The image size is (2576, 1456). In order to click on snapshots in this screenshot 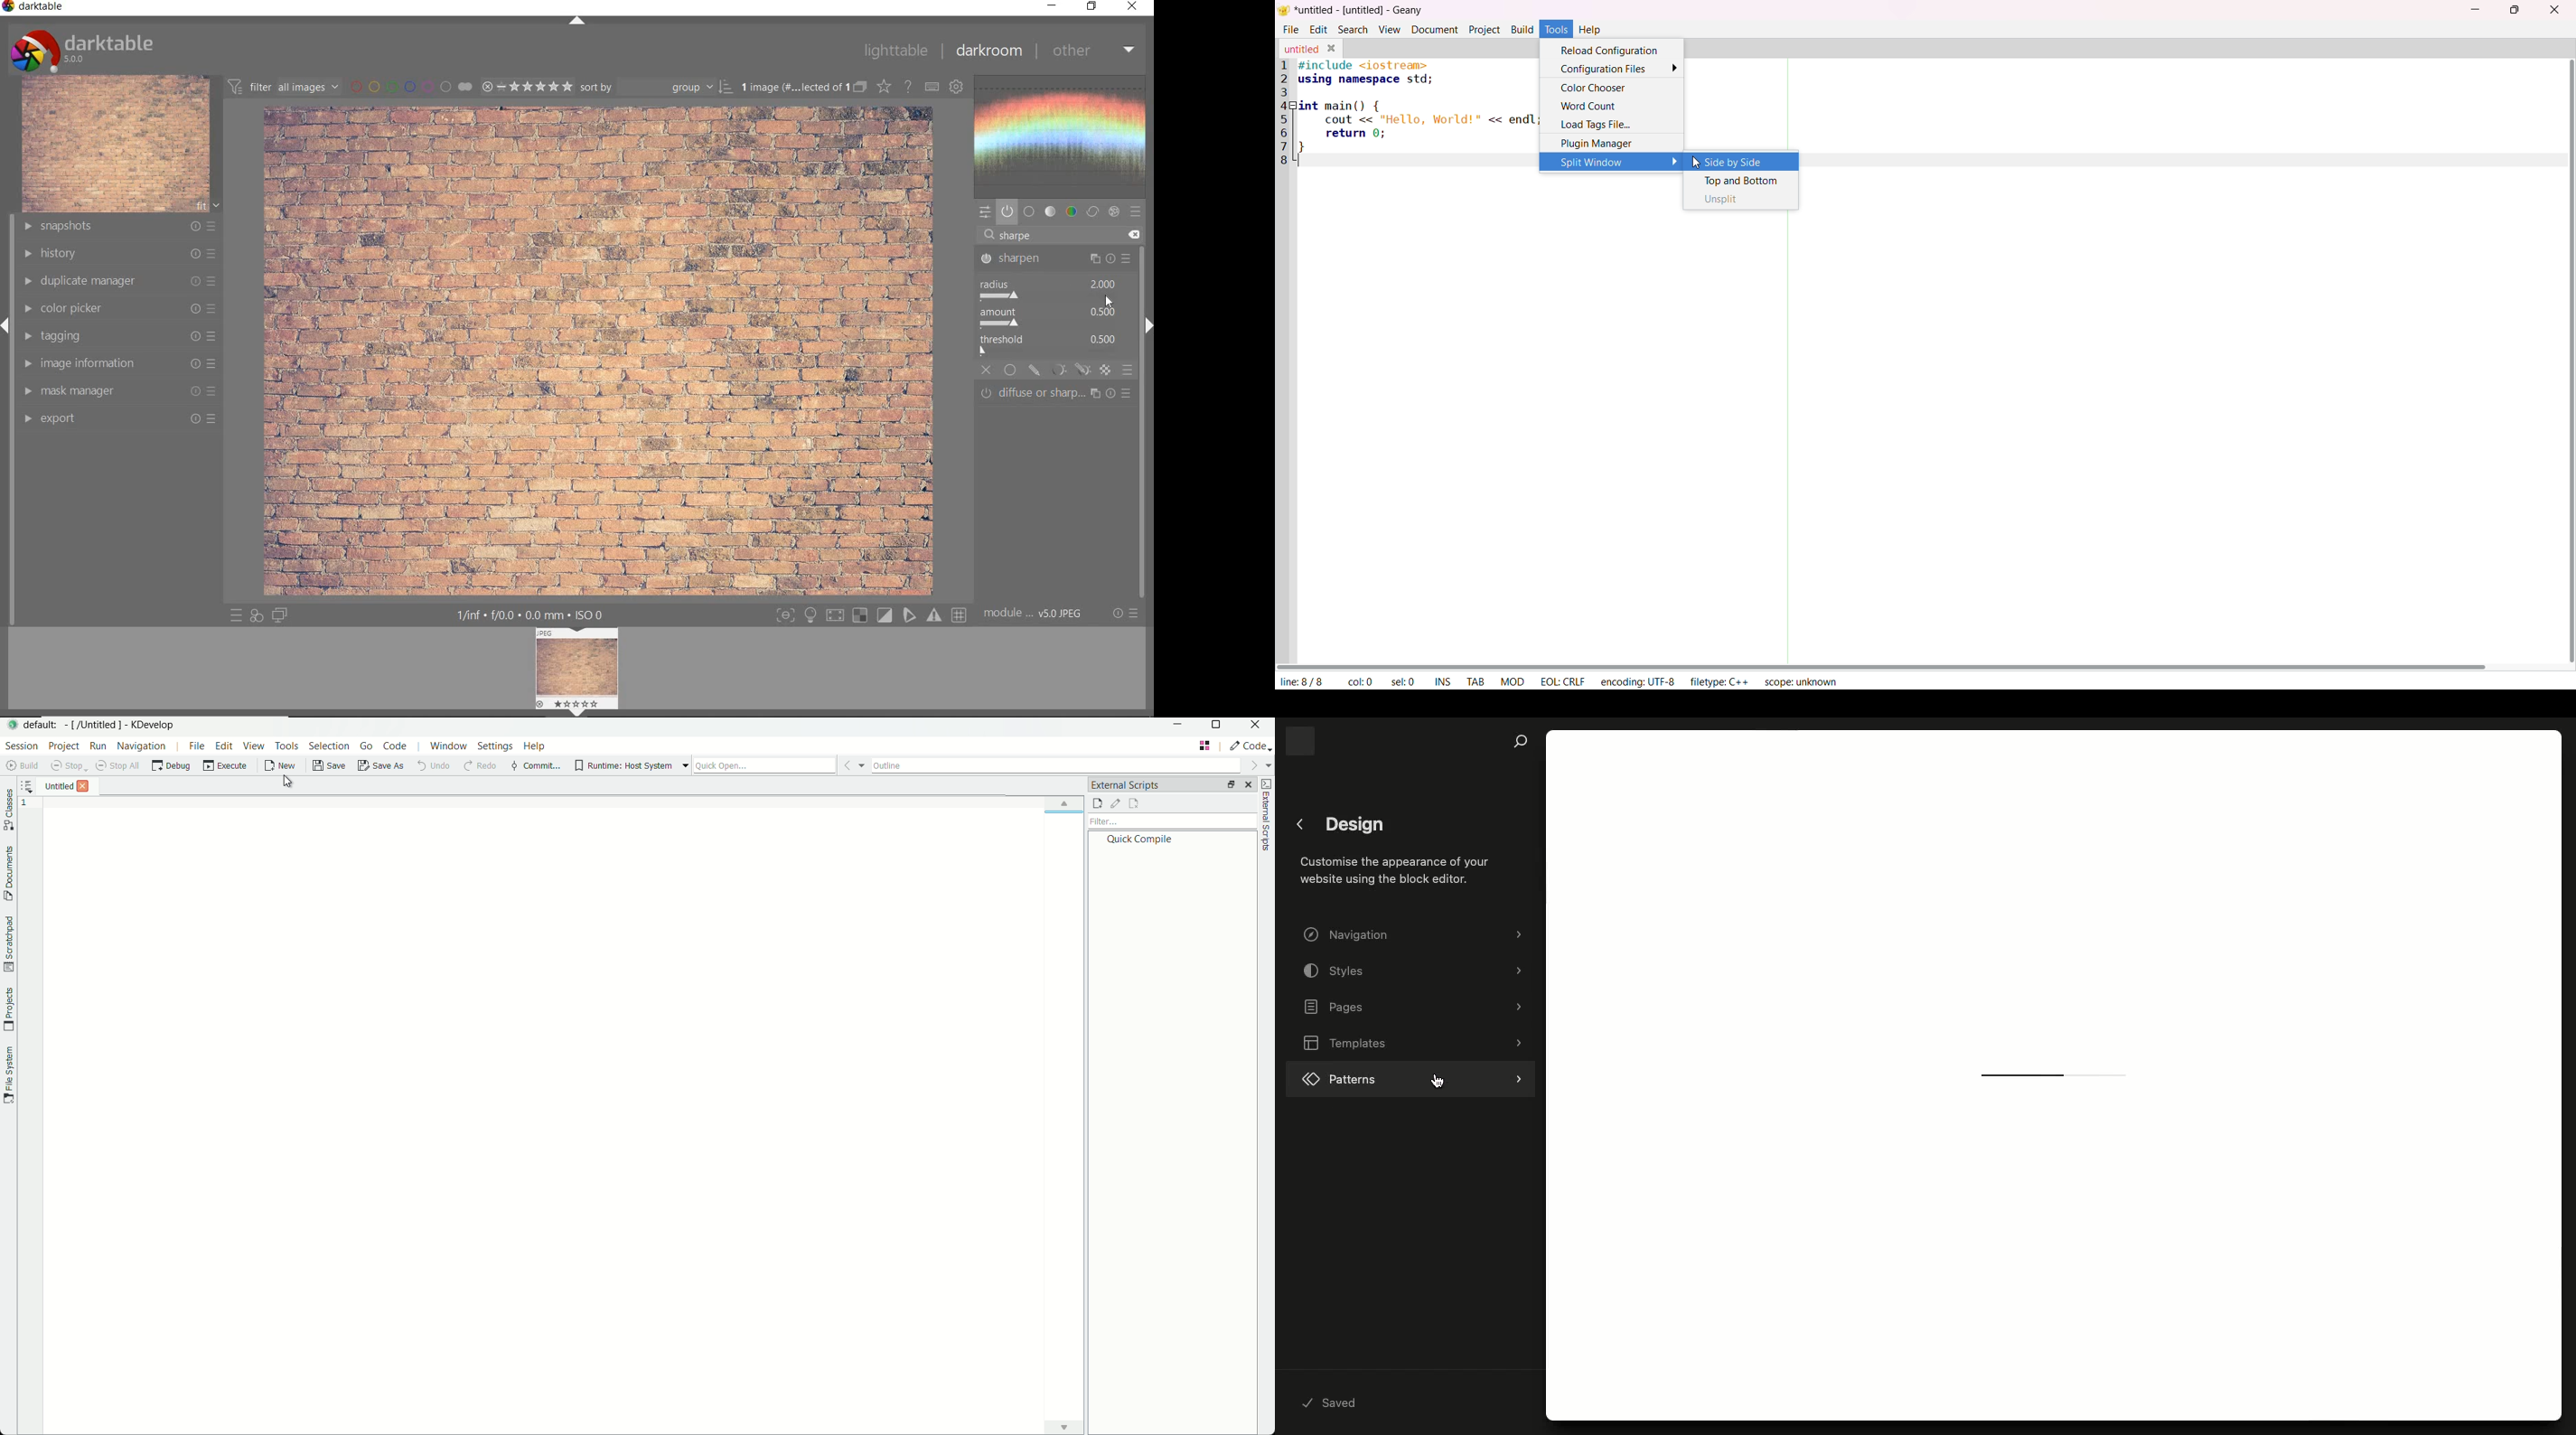, I will do `click(120, 227)`.